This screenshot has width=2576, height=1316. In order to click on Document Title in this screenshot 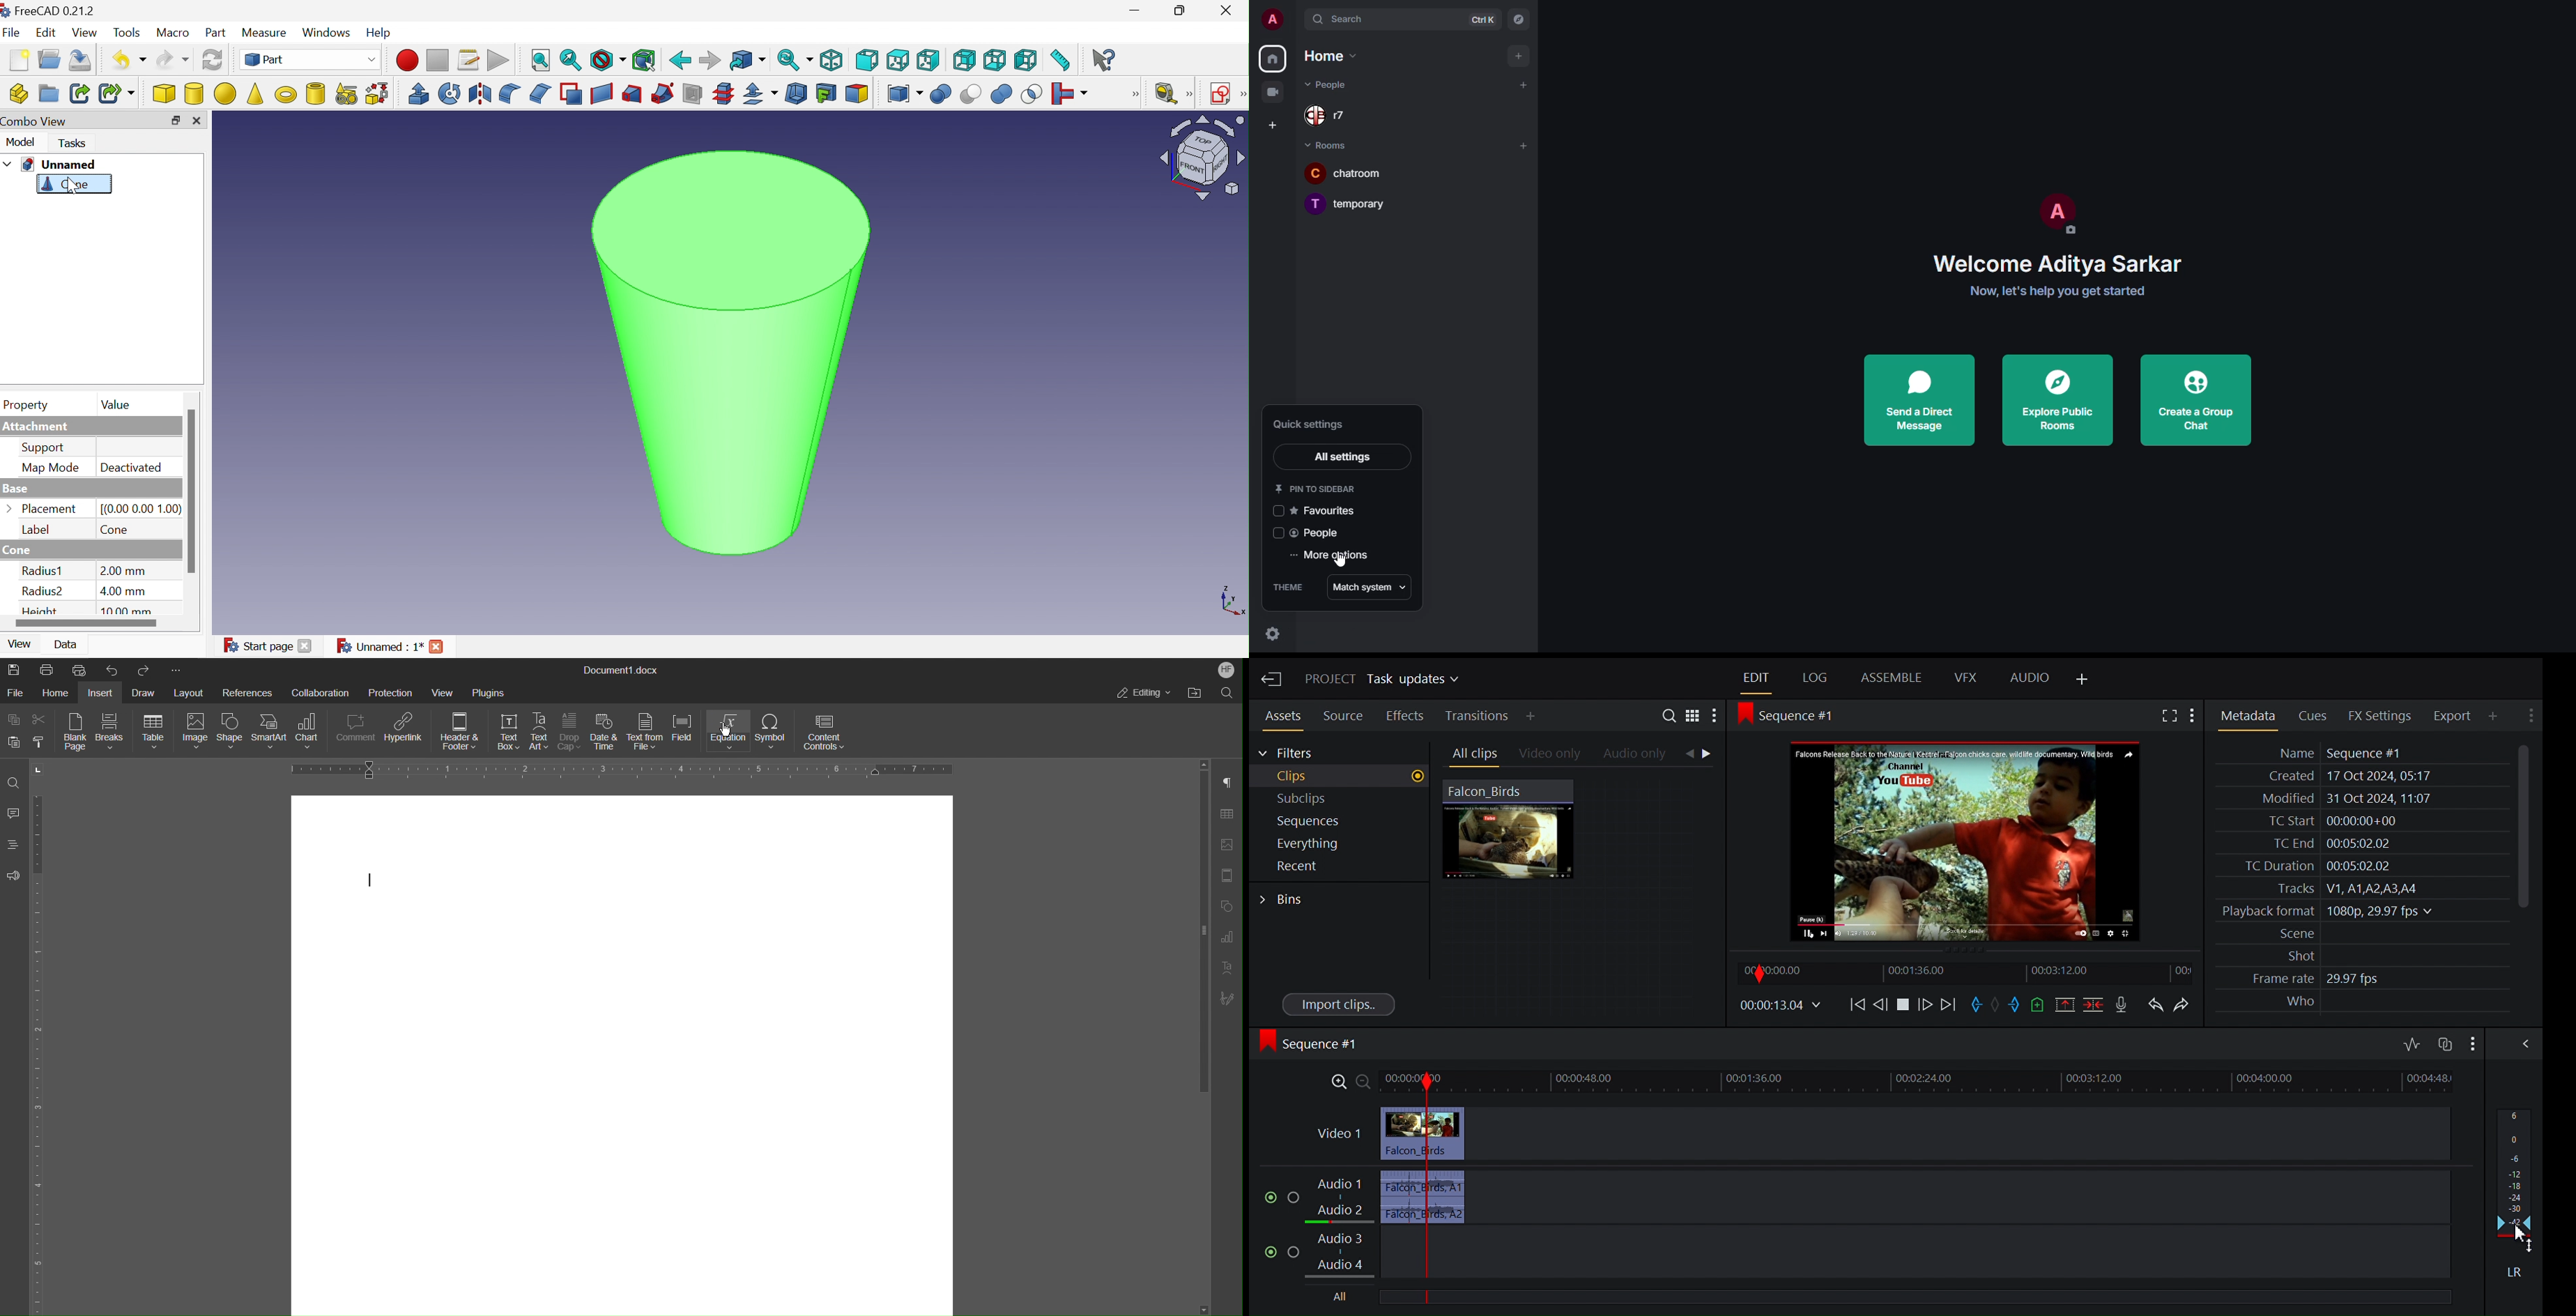, I will do `click(621, 668)`.